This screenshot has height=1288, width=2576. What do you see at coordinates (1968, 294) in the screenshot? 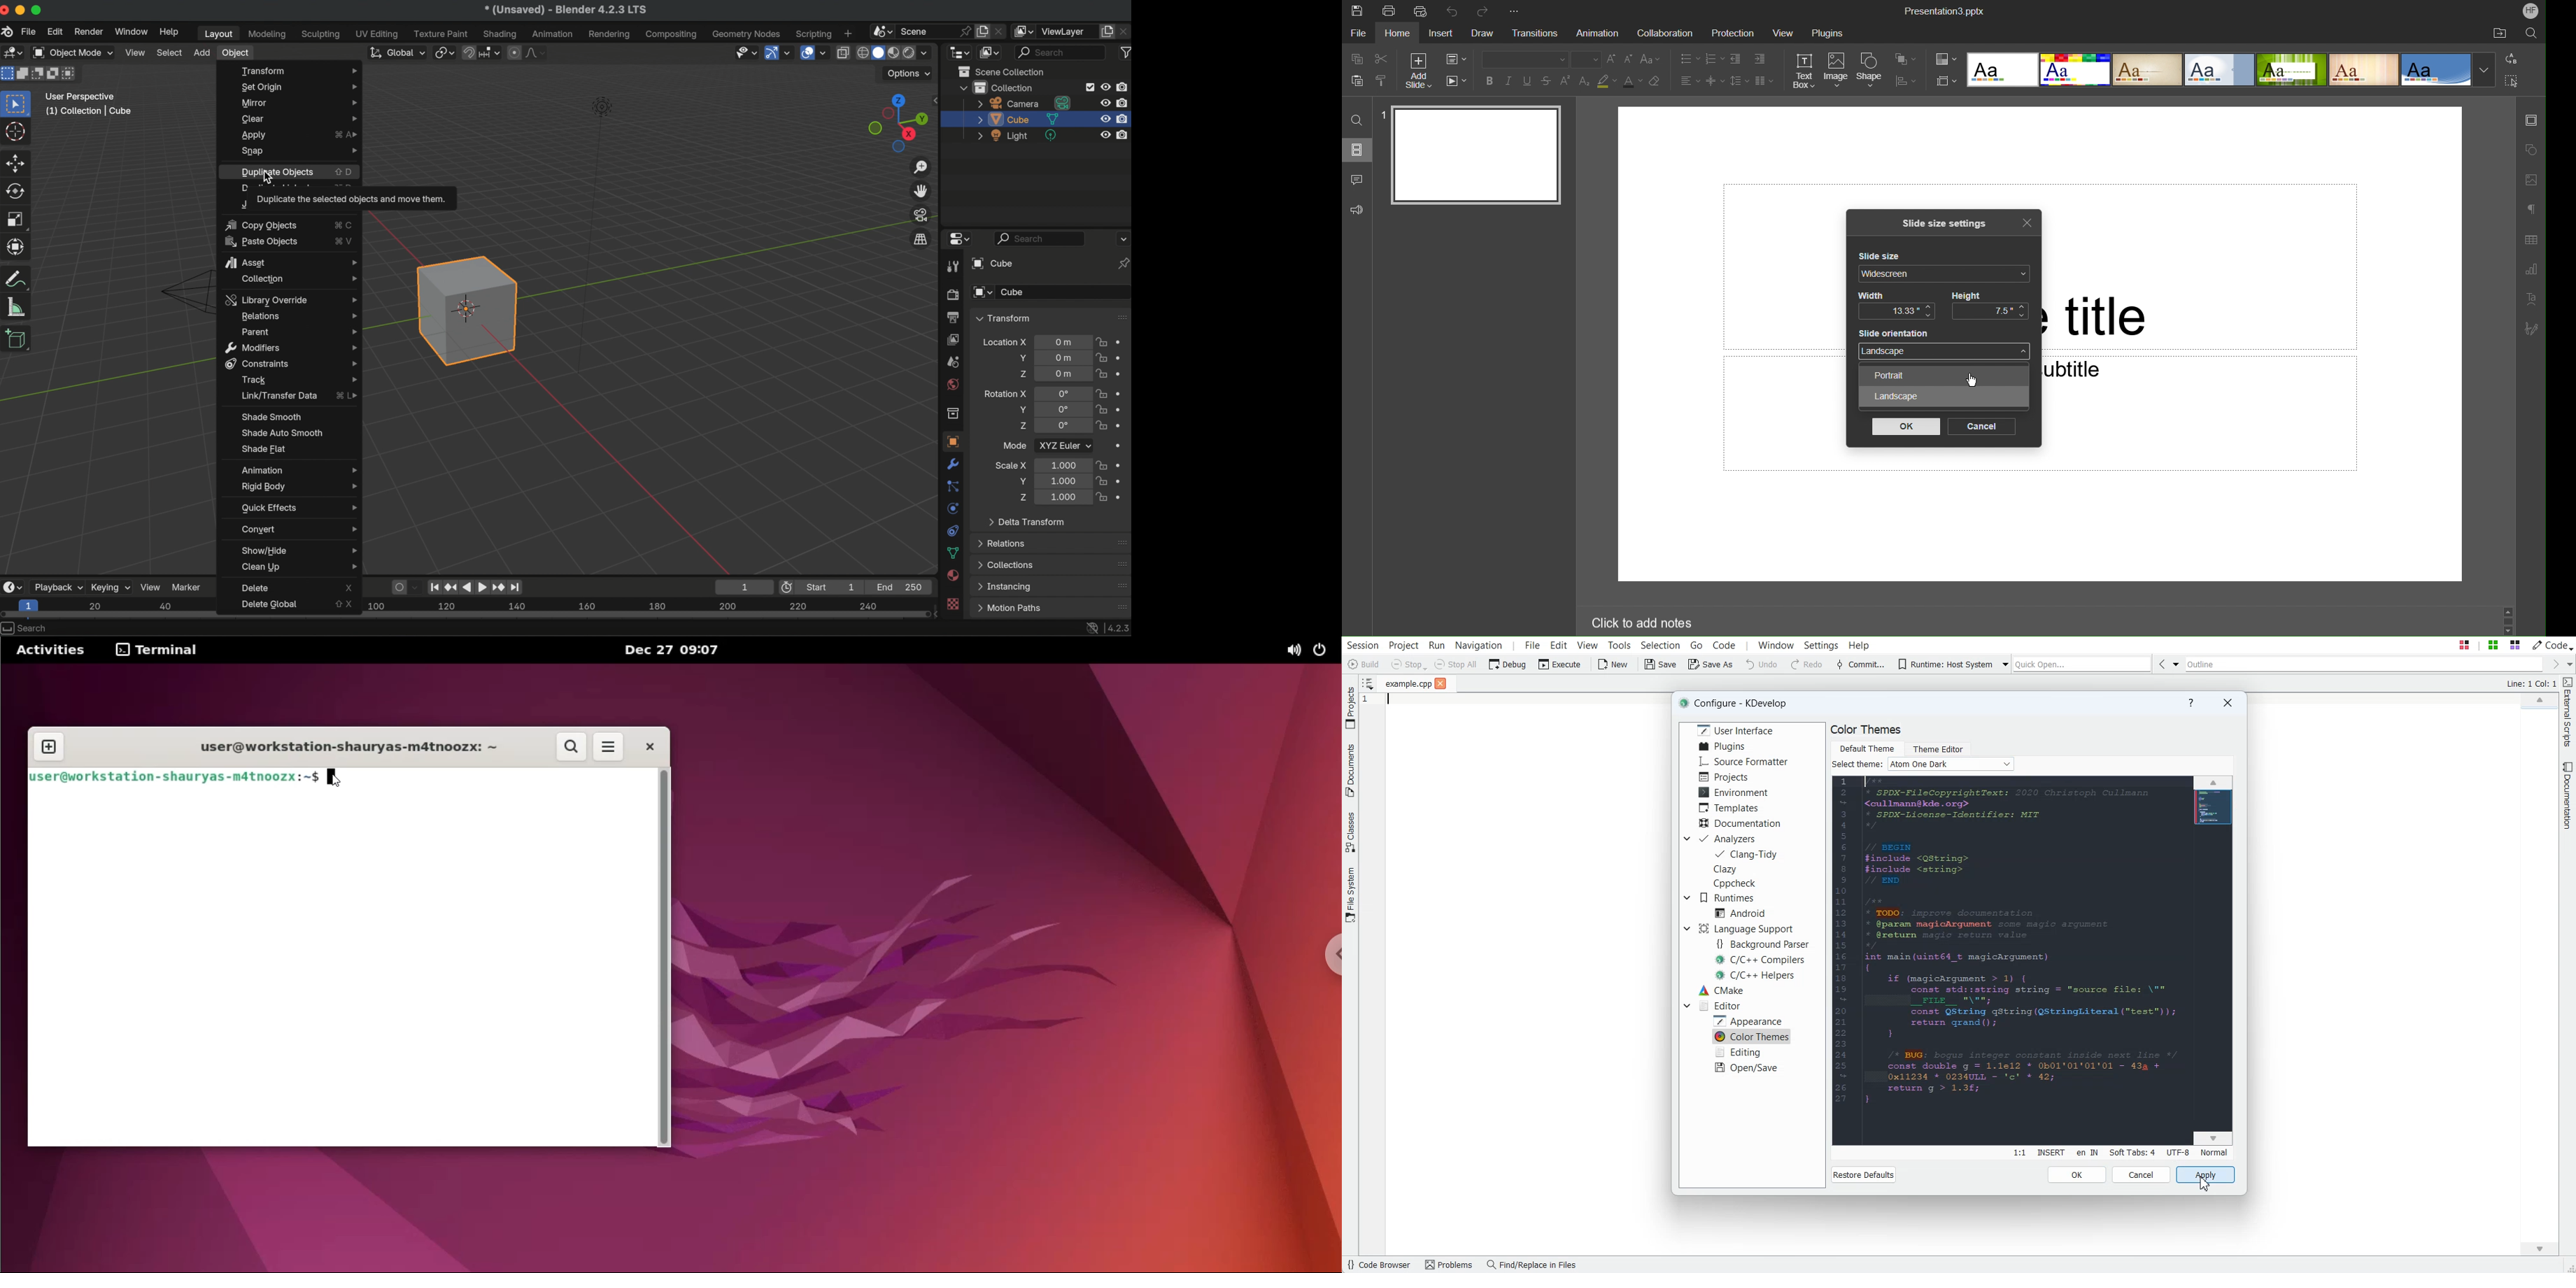
I see `Height` at bounding box center [1968, 294].